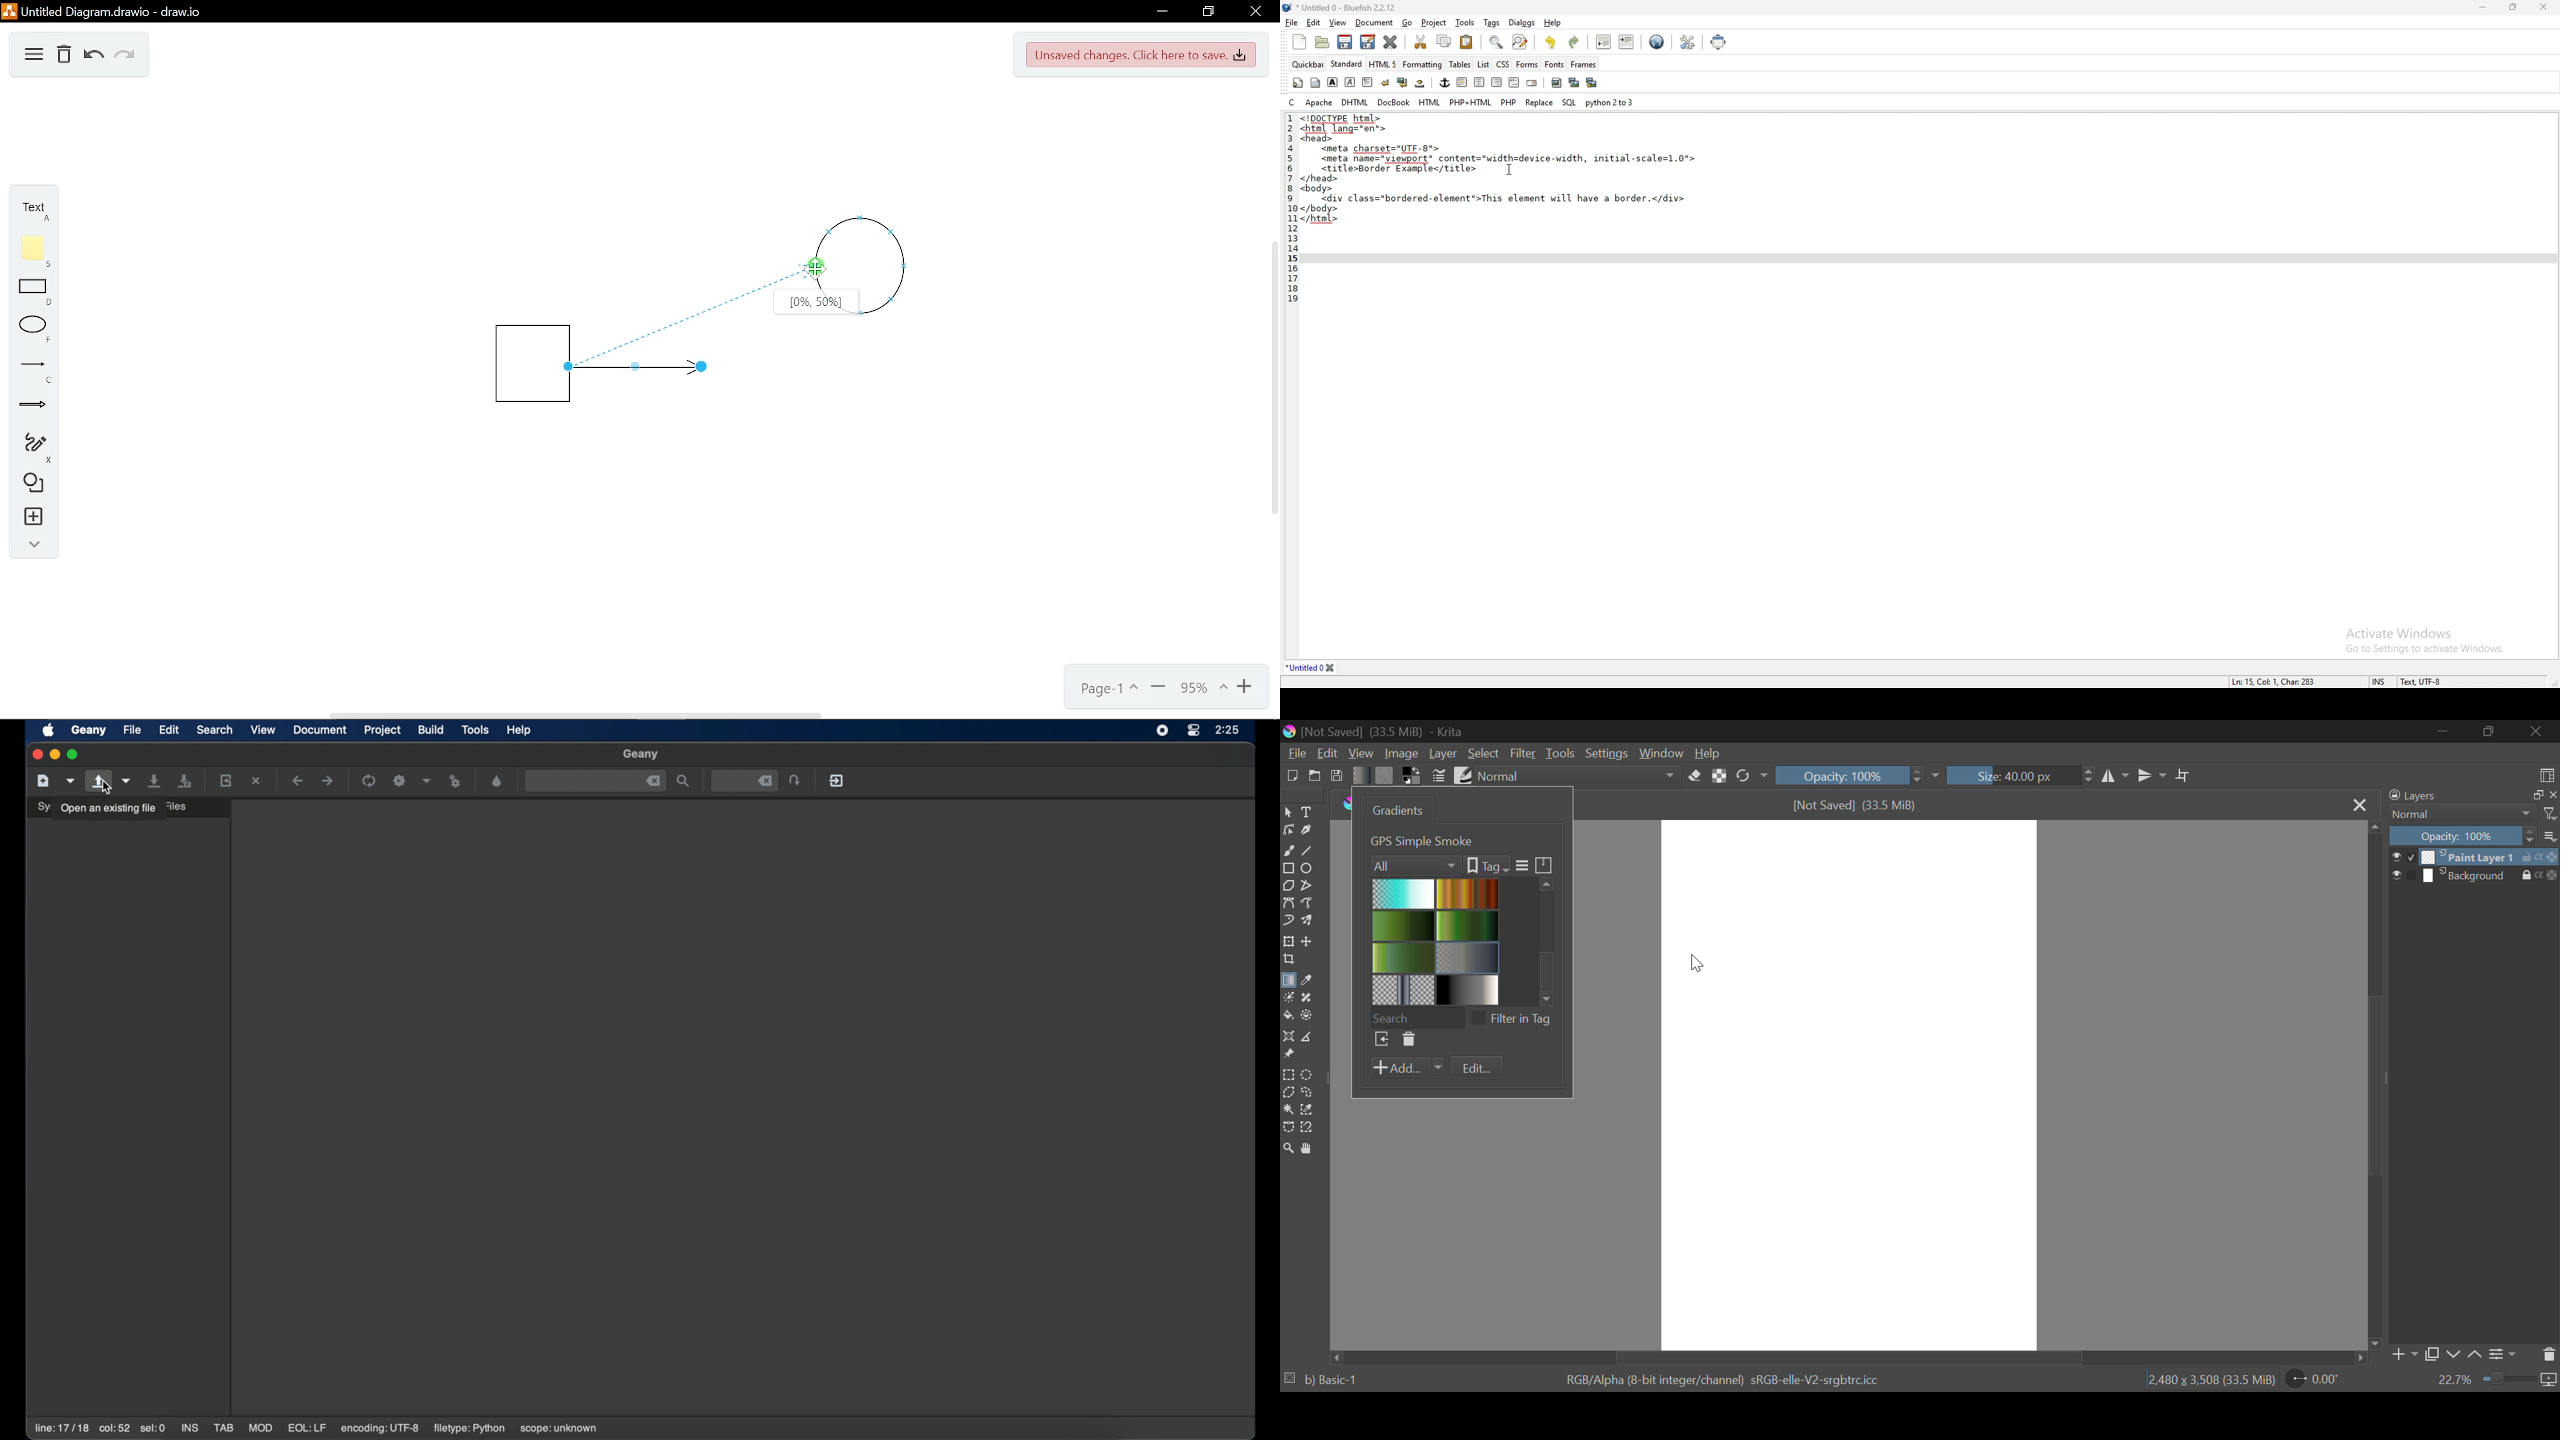 Image resolution: width=2576 pixels, height=1456 pixels. I want to click on Gradient 1, so click(1403, 893).